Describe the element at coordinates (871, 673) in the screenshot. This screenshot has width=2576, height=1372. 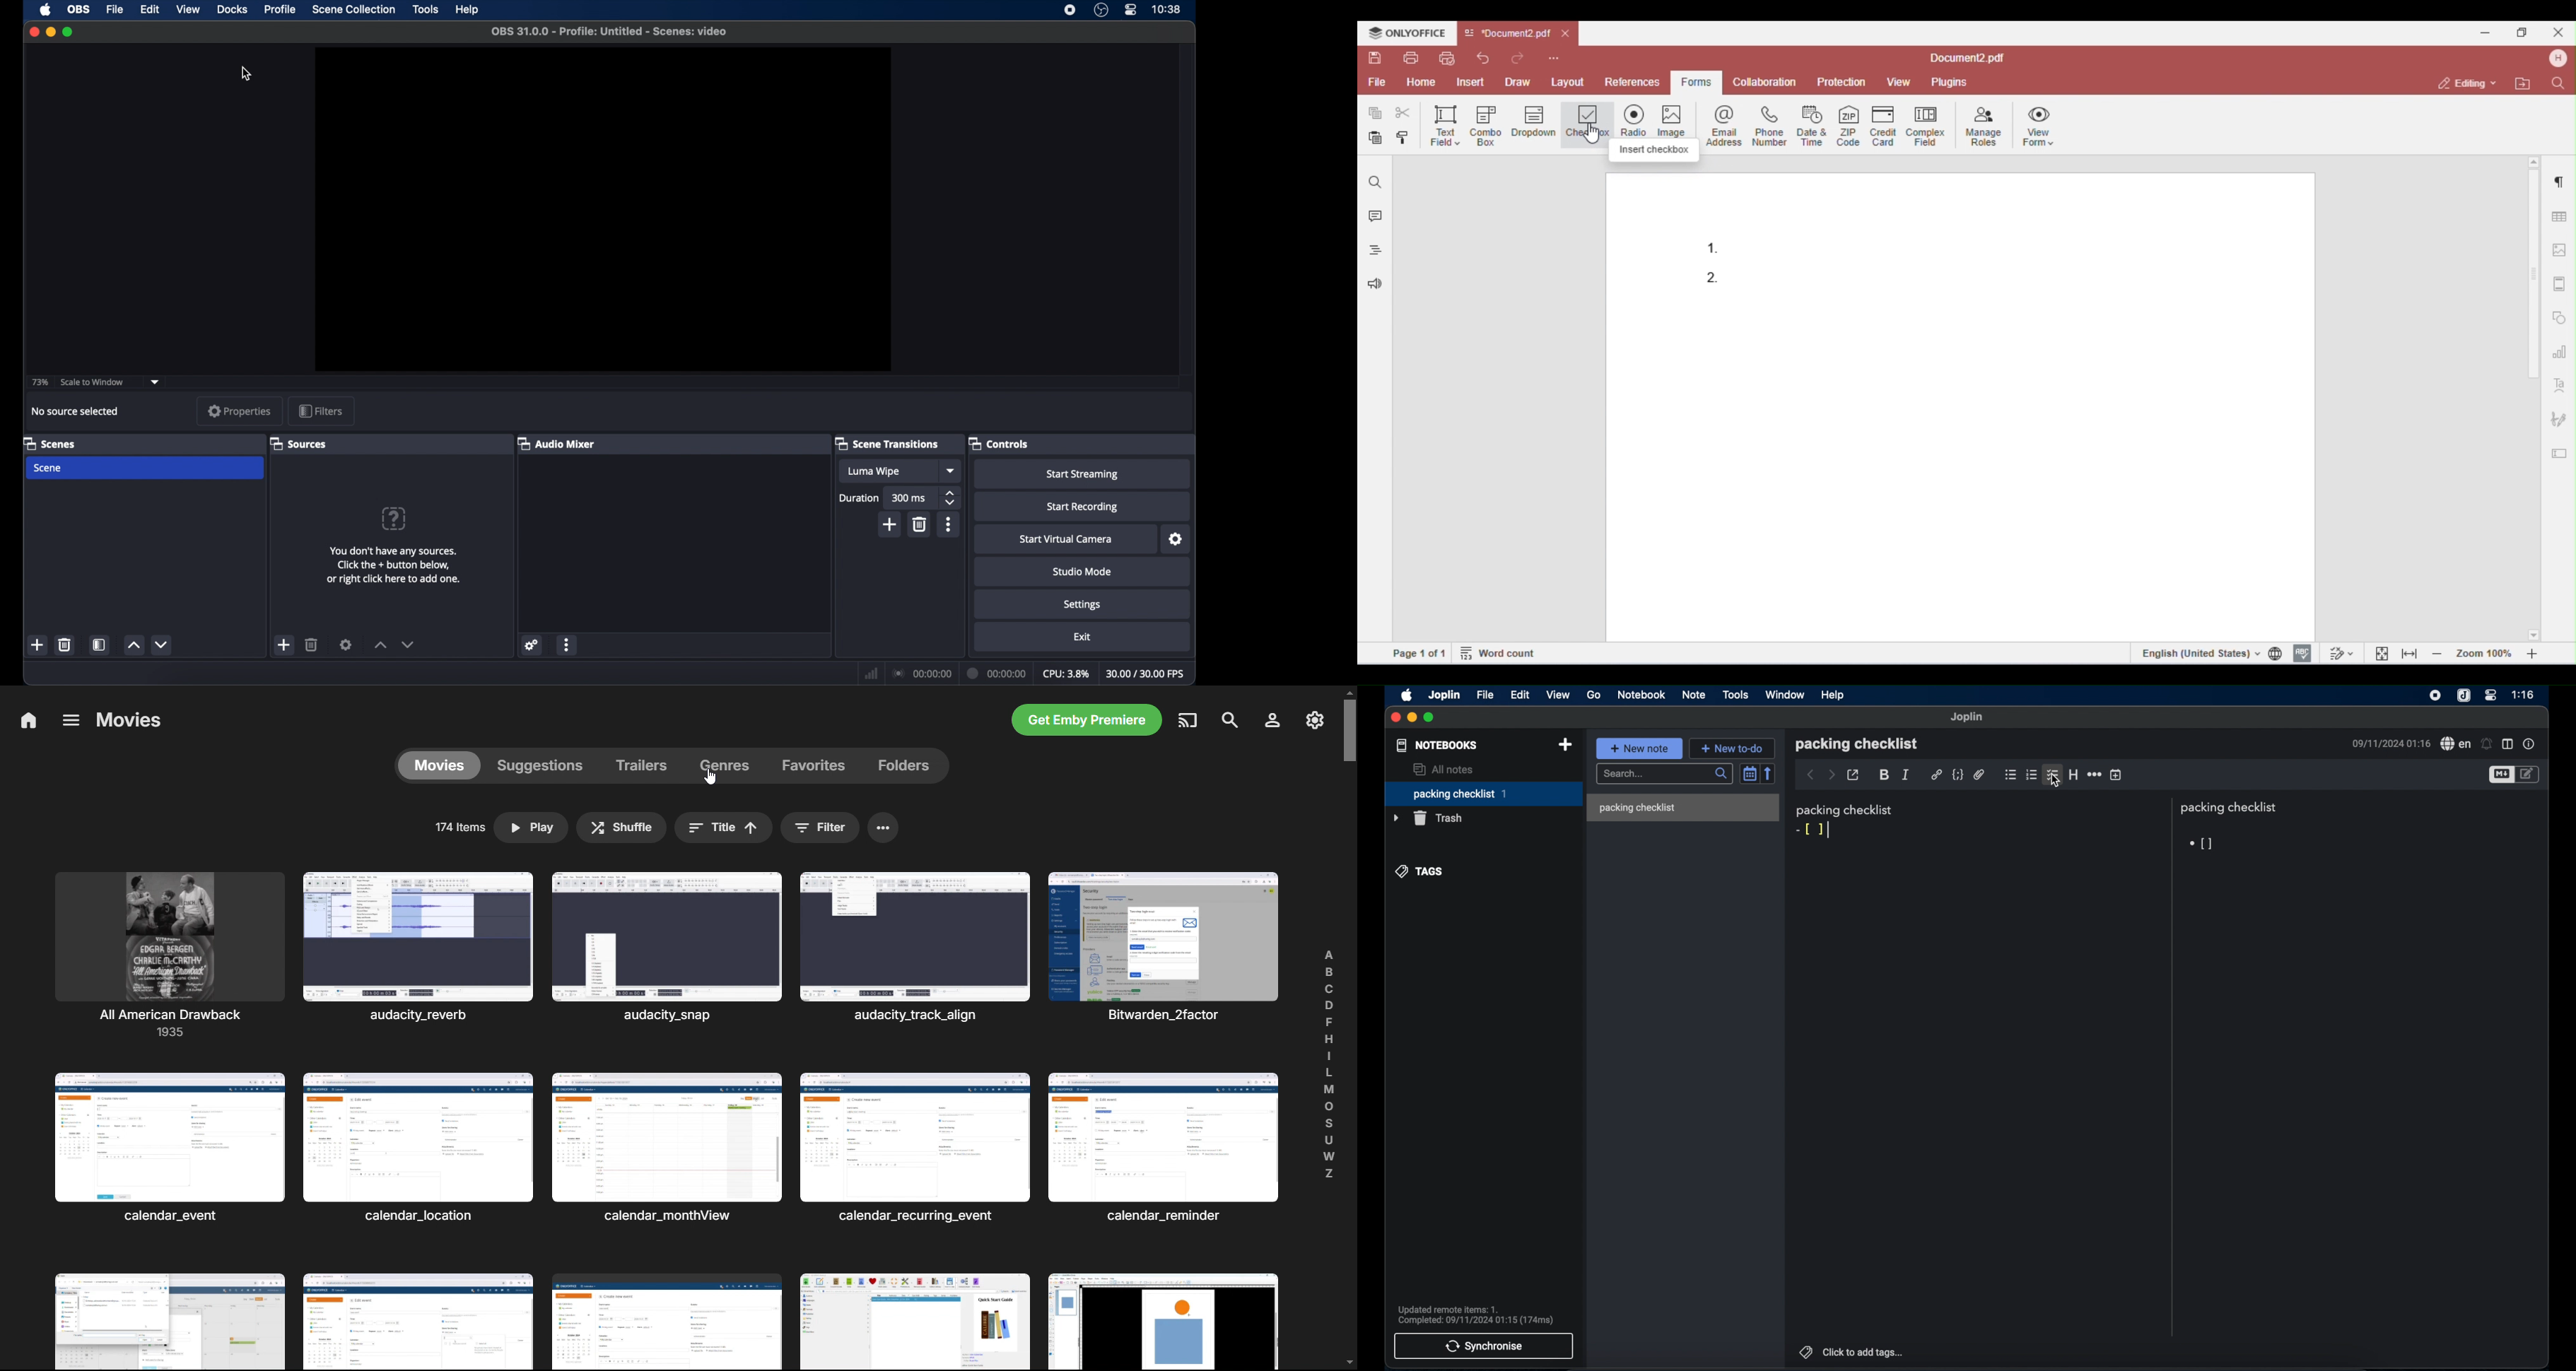
I see `network` at that location.